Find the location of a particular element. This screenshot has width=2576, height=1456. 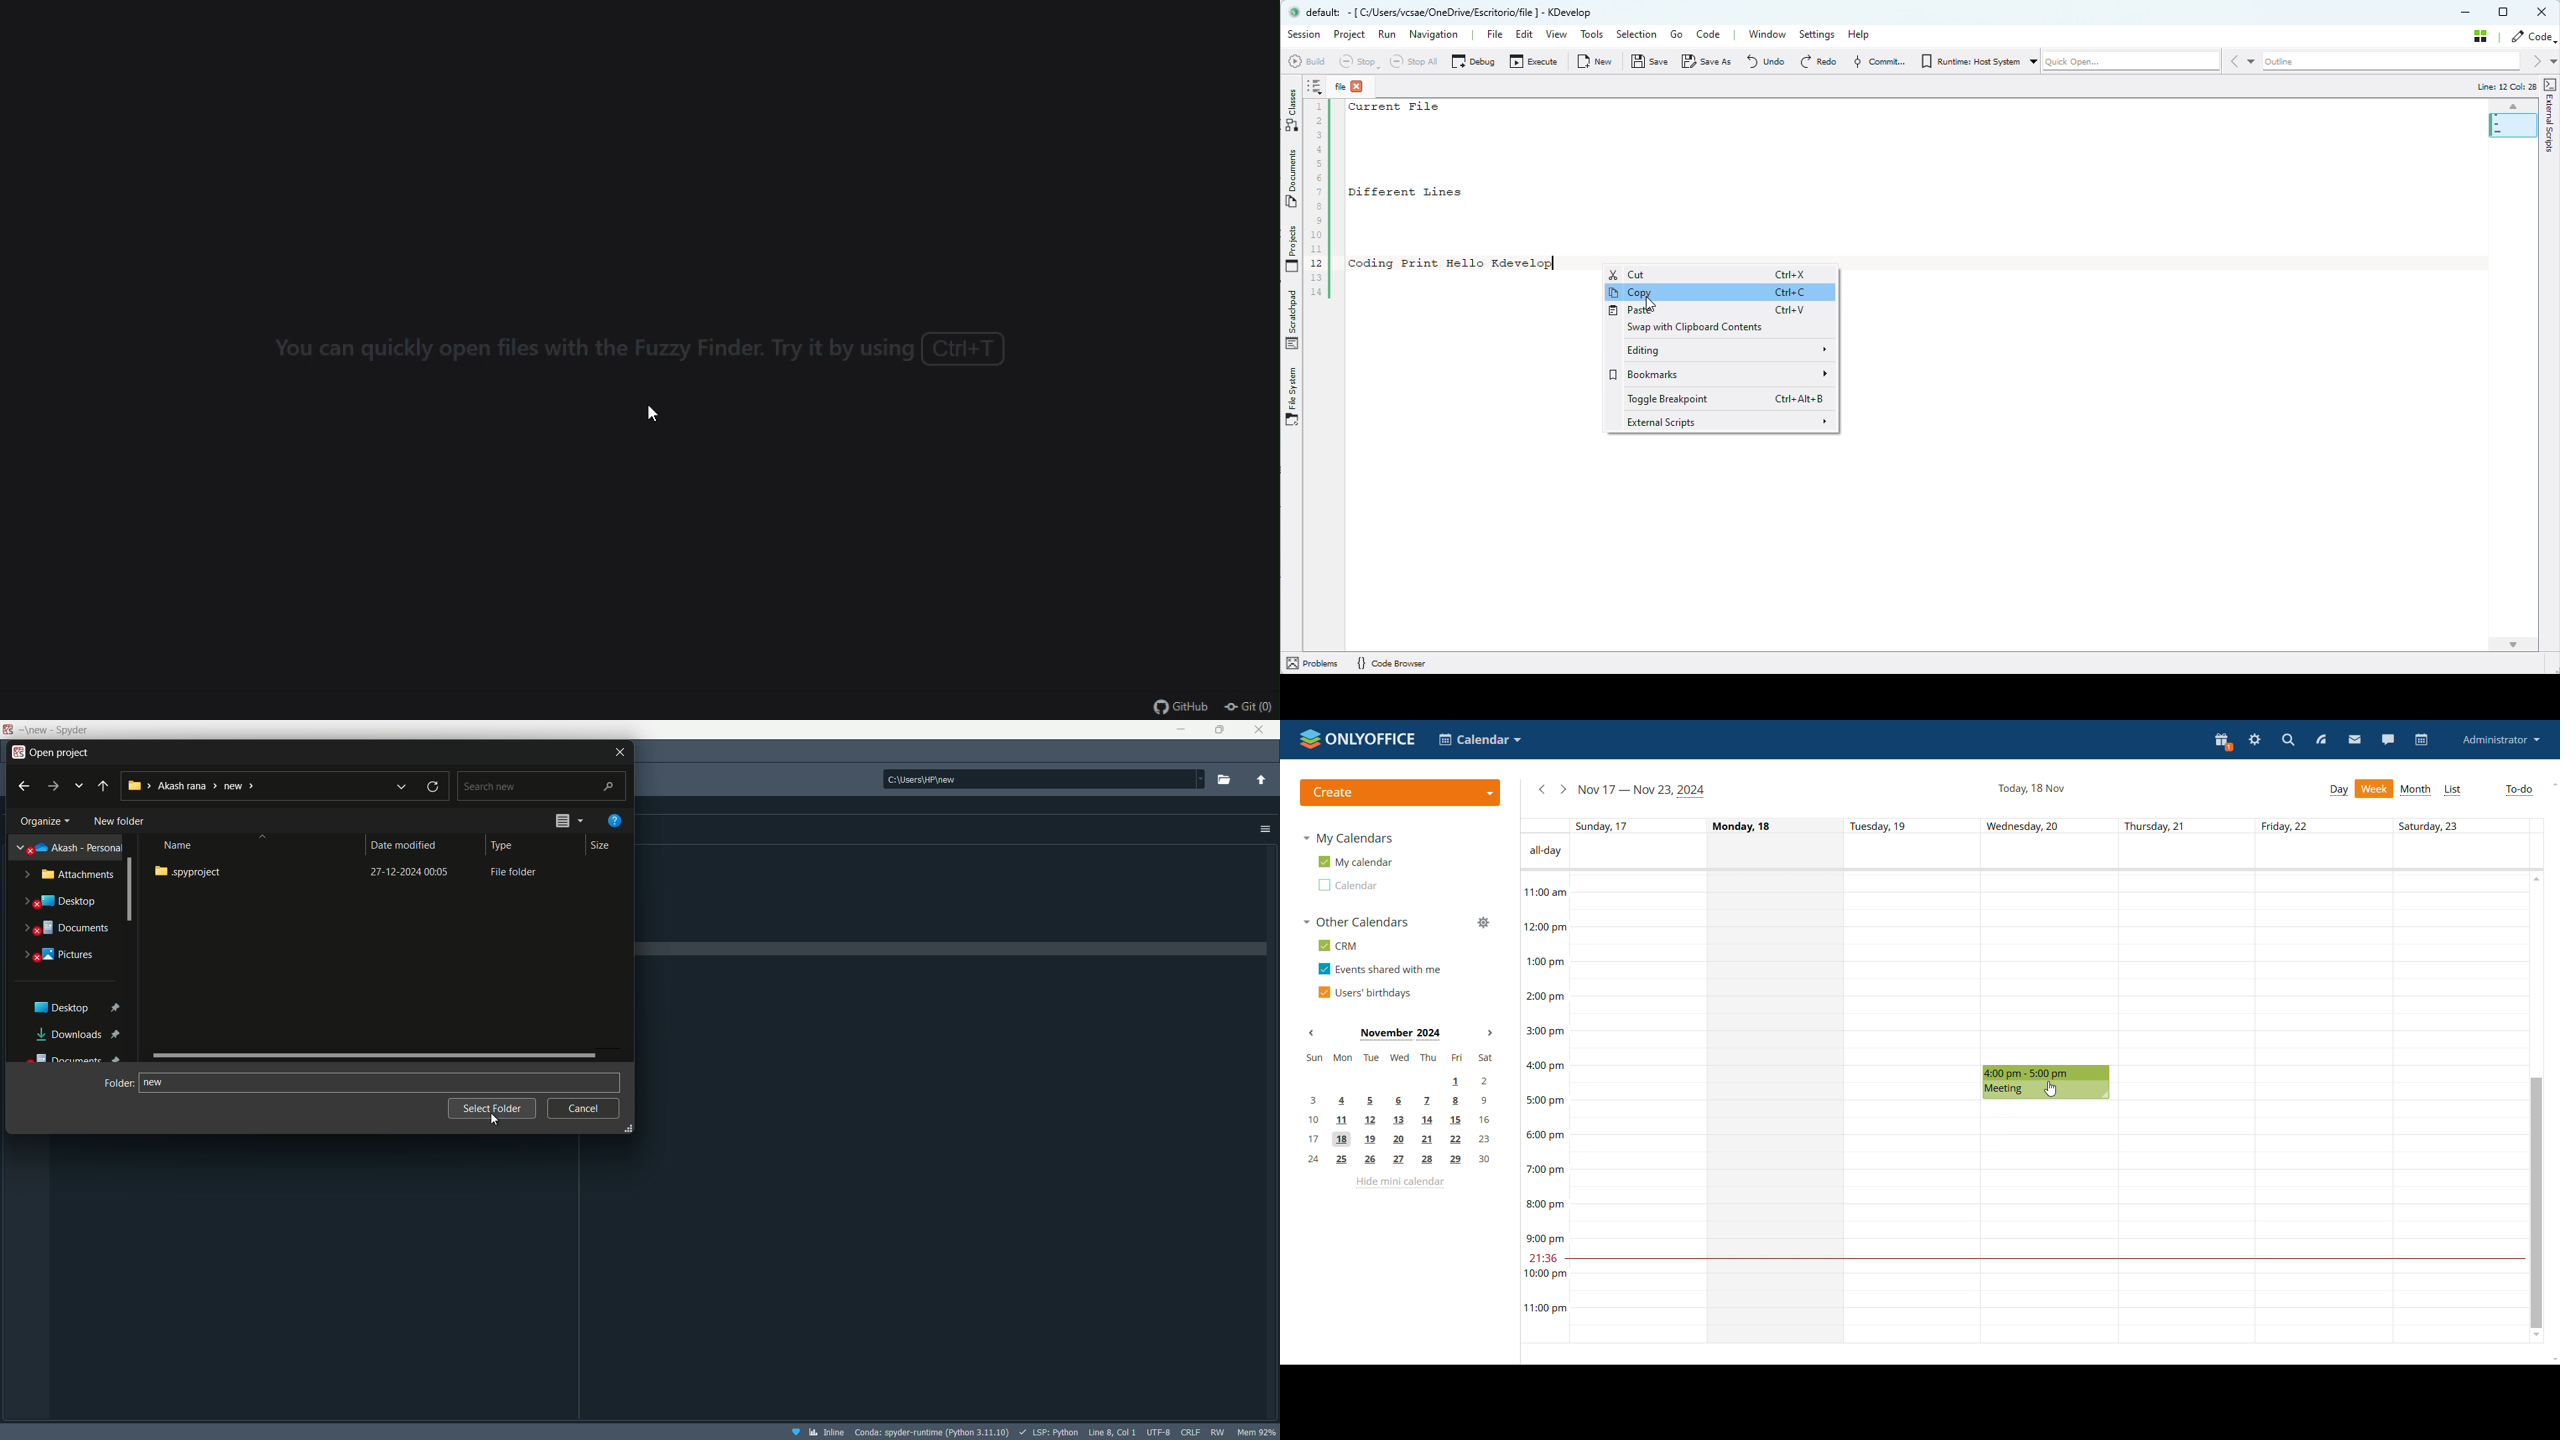

next month is located at coordinates (1492, 1034).